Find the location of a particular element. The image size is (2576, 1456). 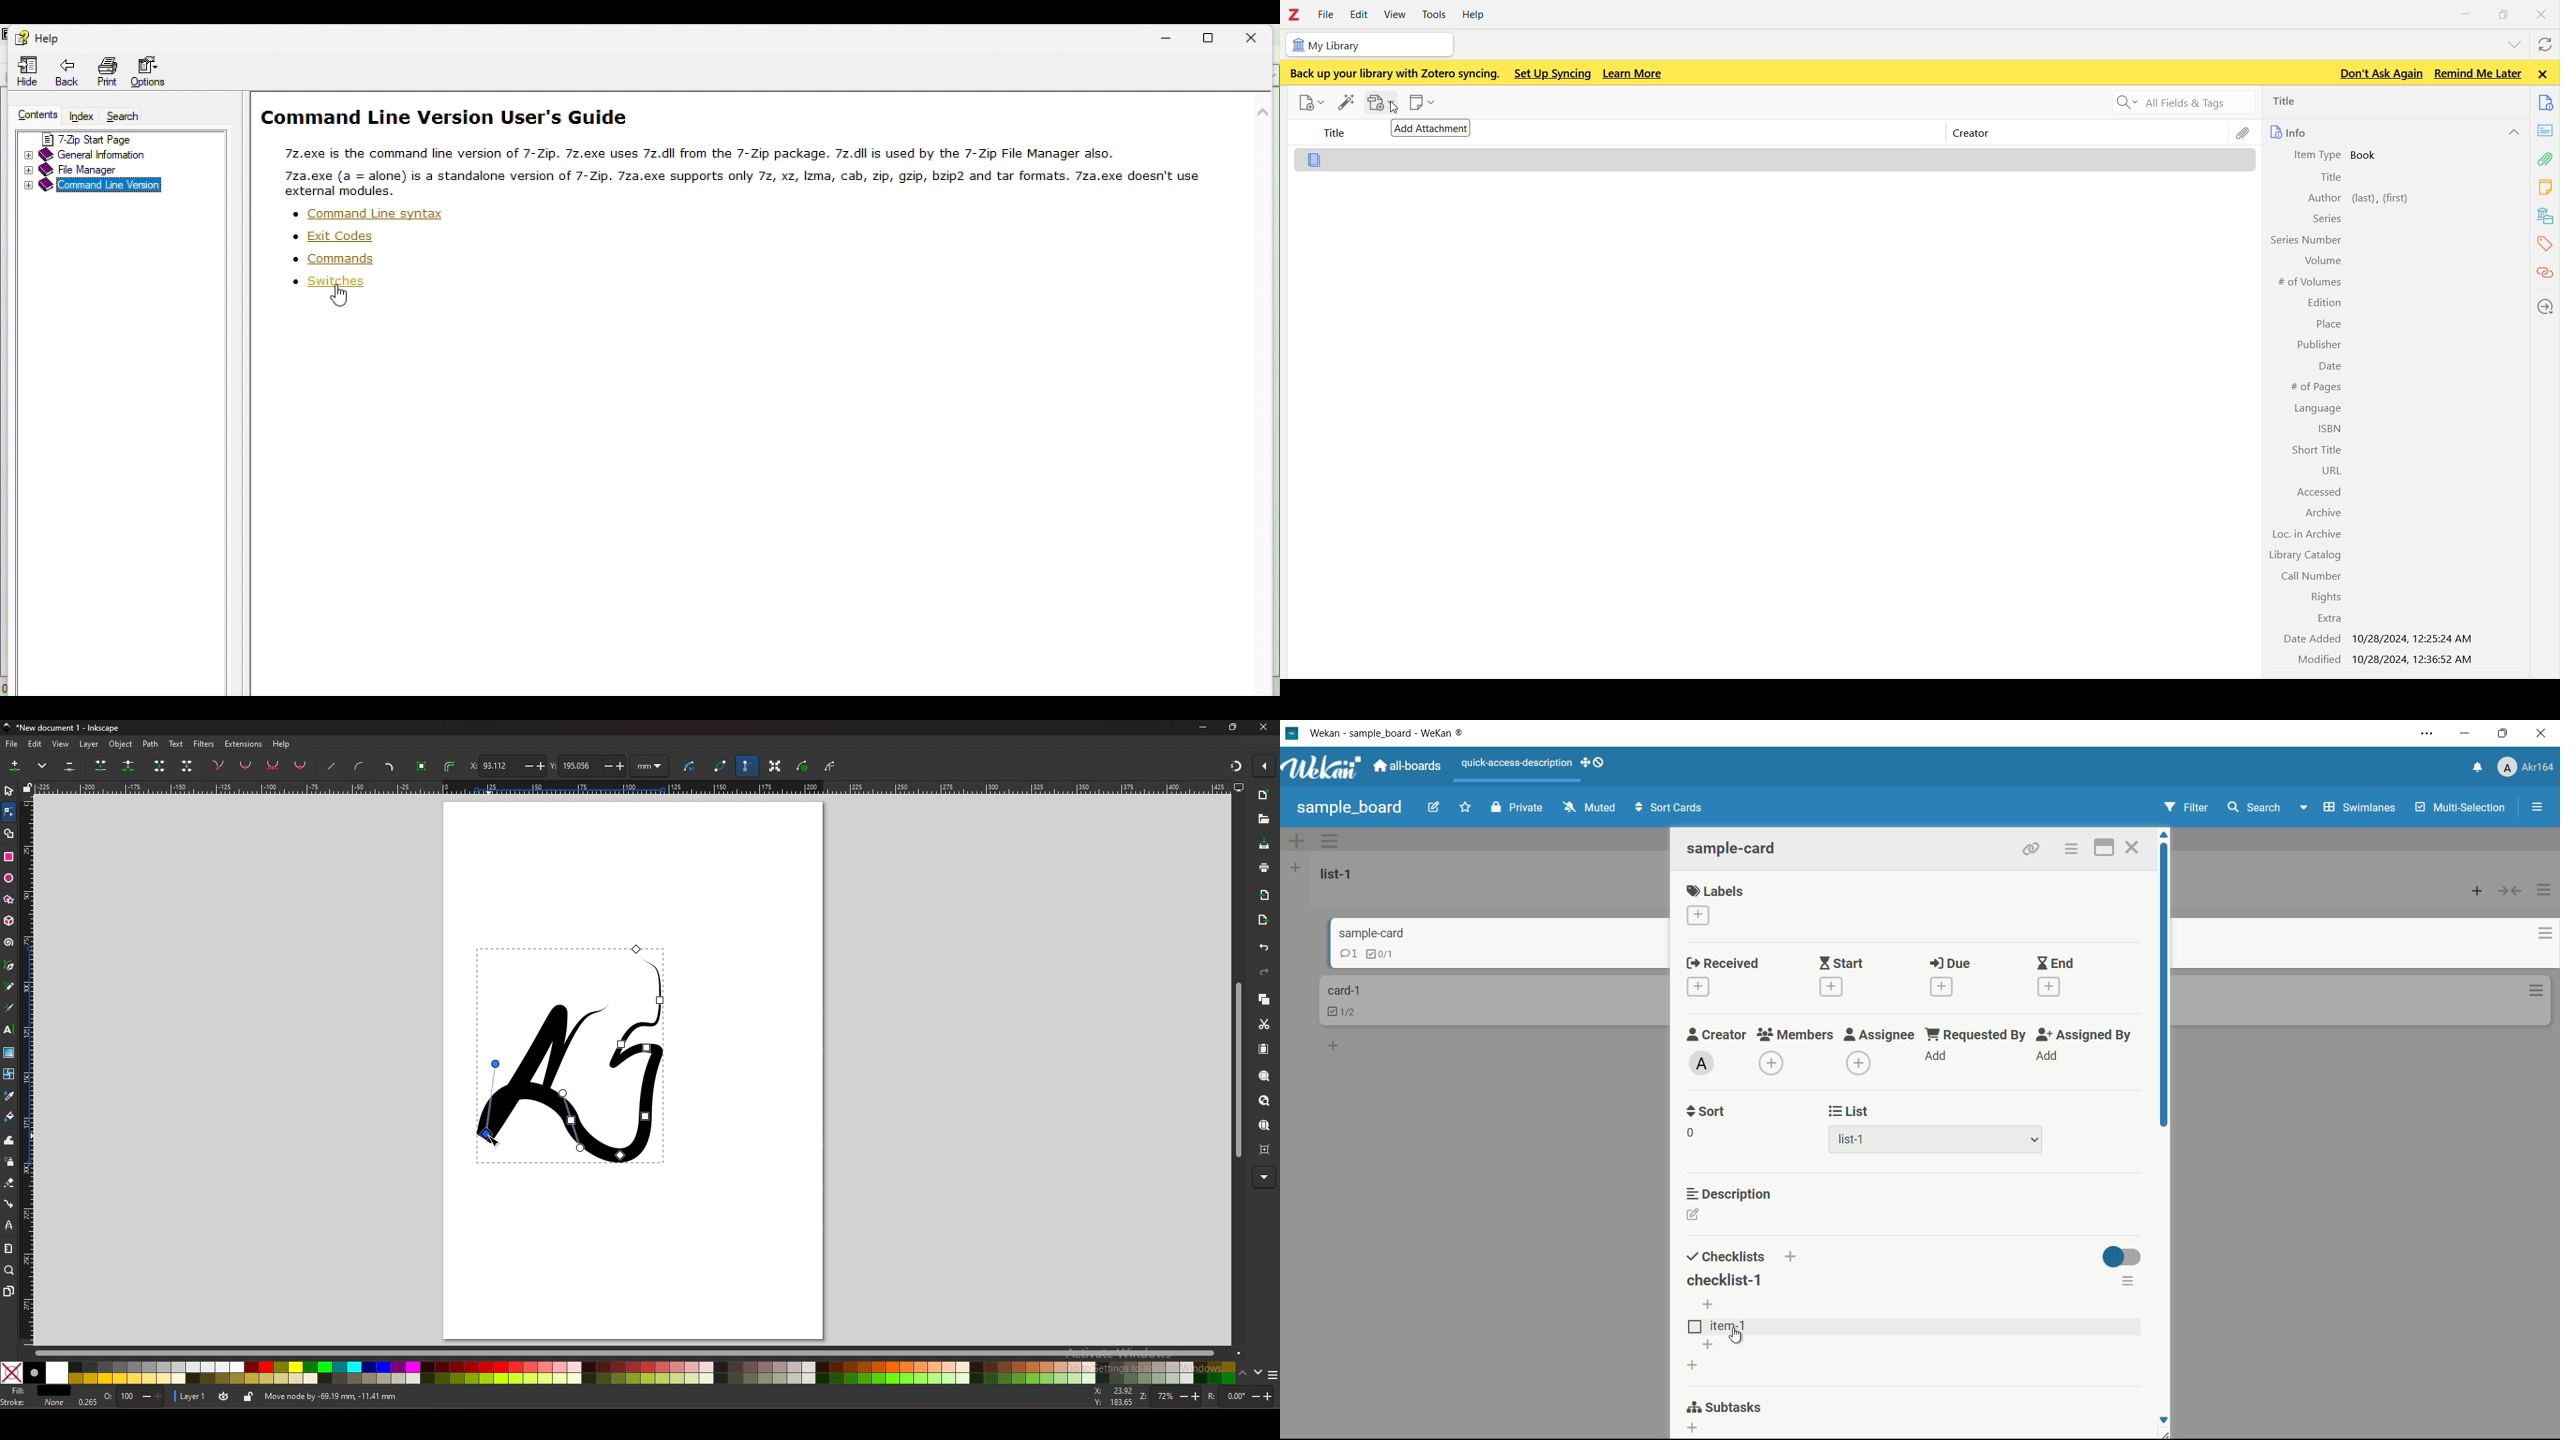

x and y coordinates is located at coordinates (1116, 1397).